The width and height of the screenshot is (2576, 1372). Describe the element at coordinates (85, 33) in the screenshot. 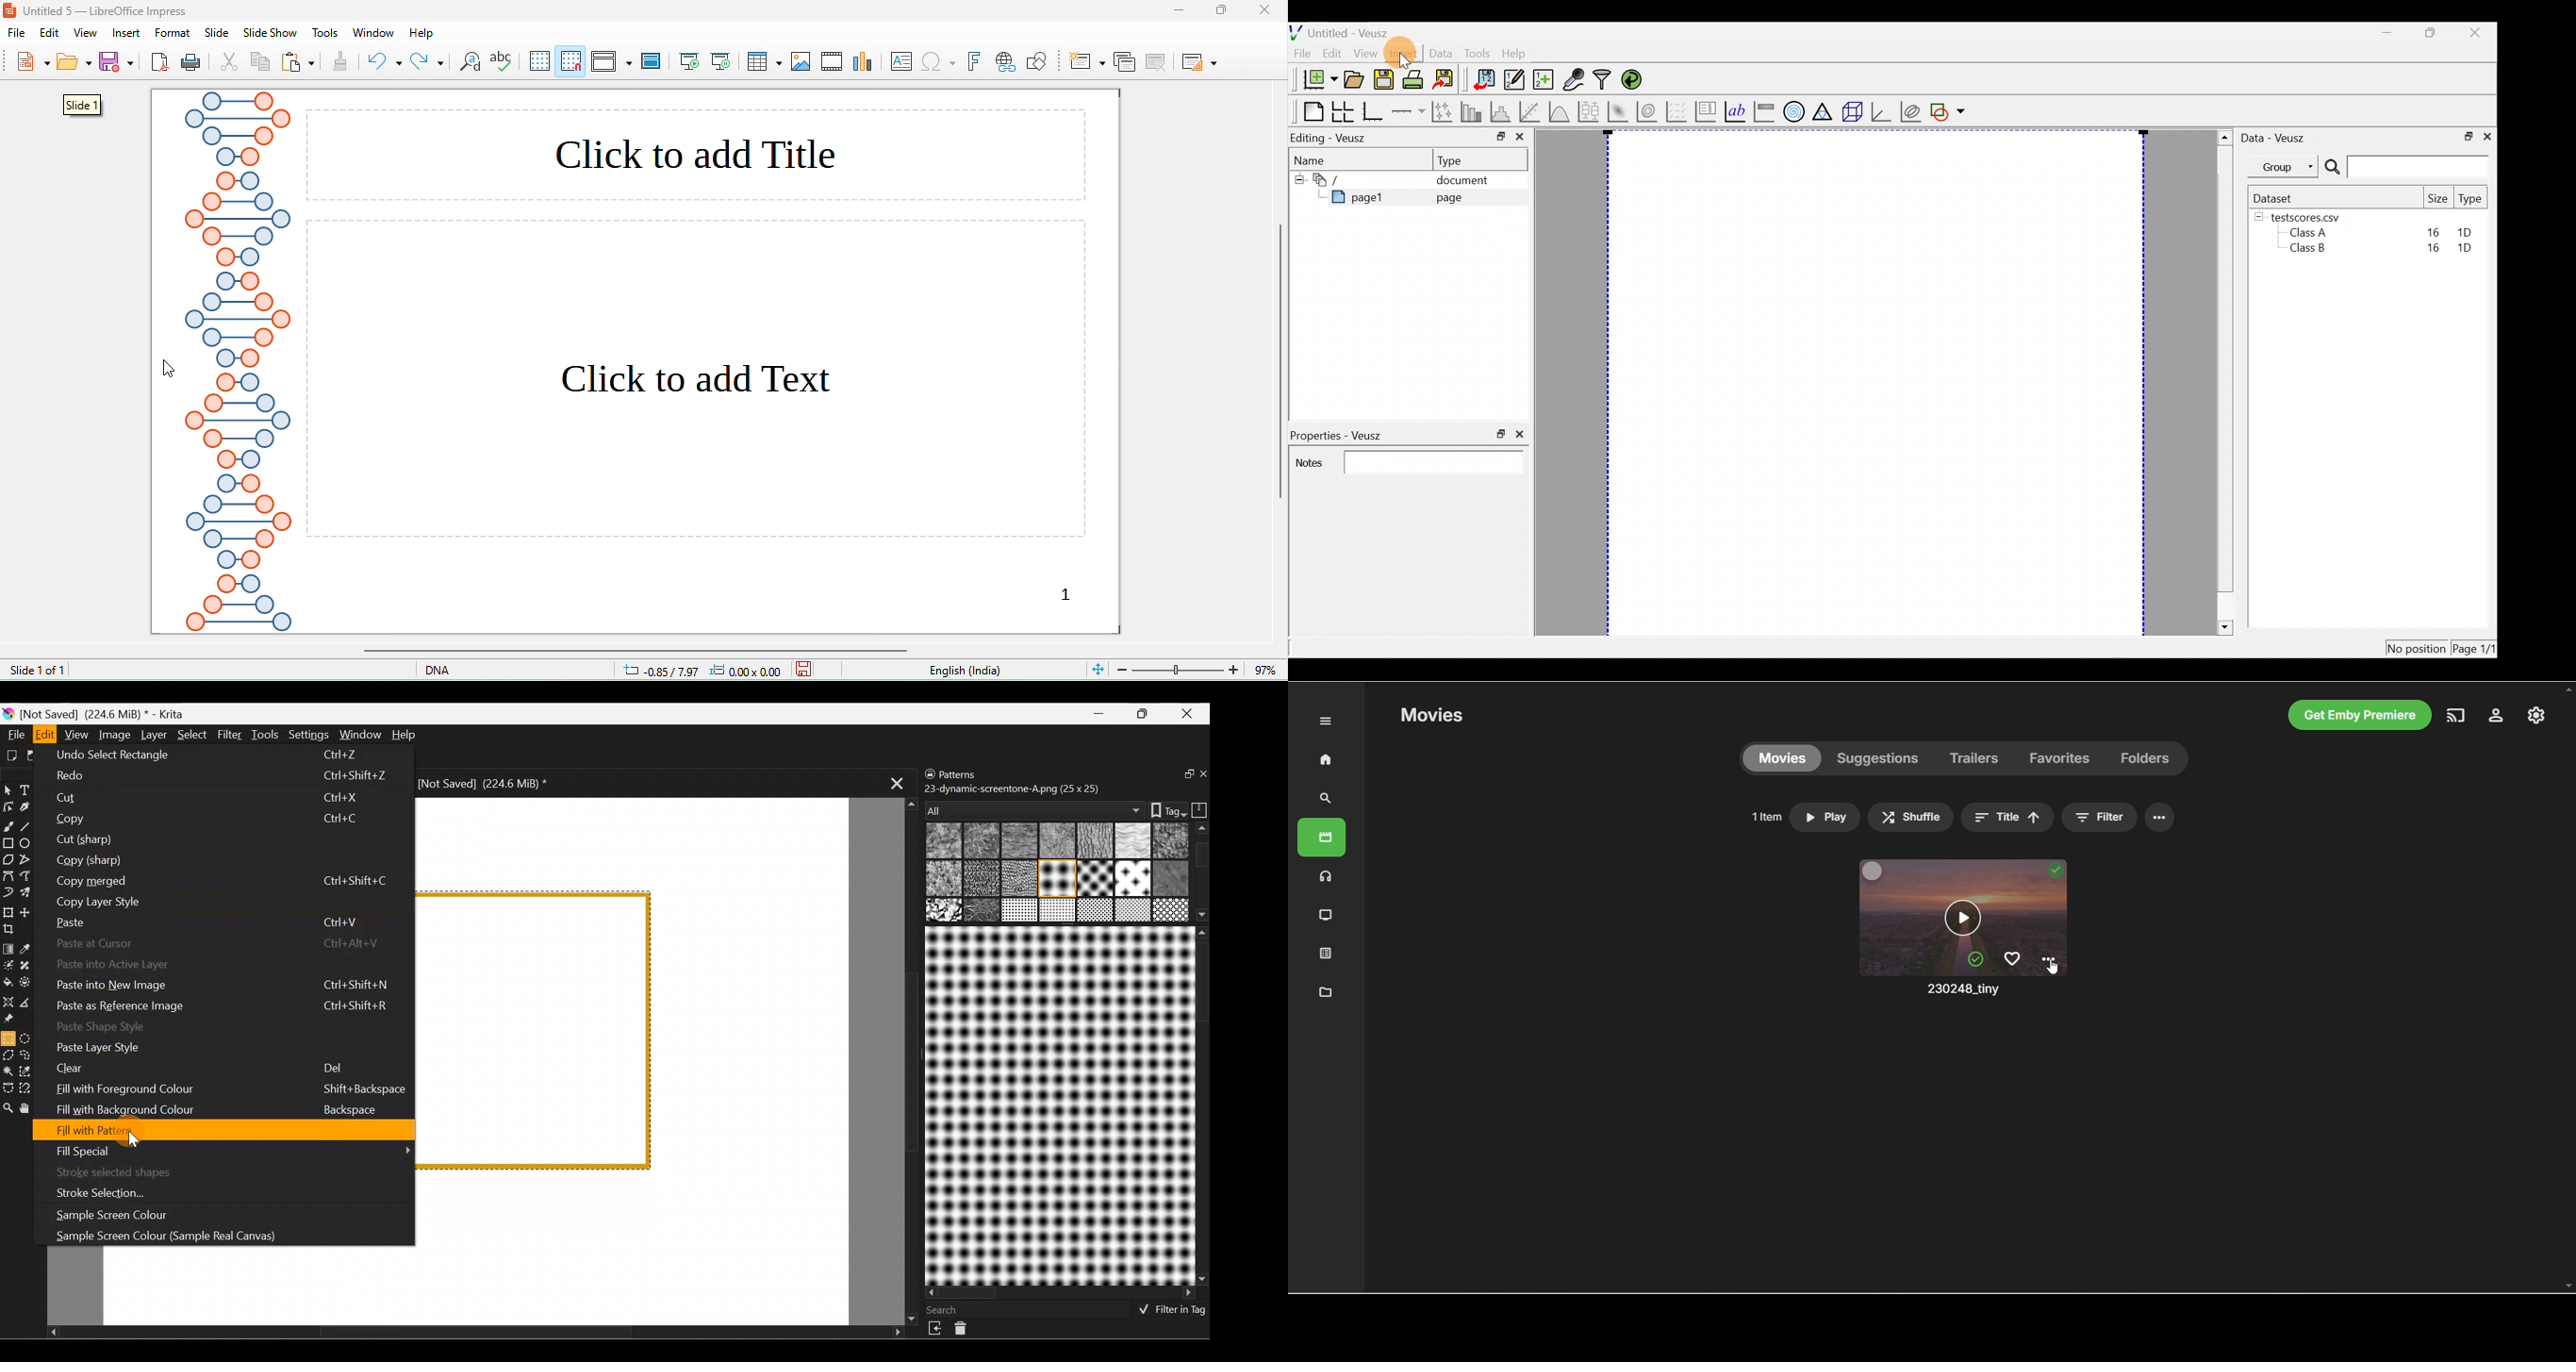

I see `view` at that location.